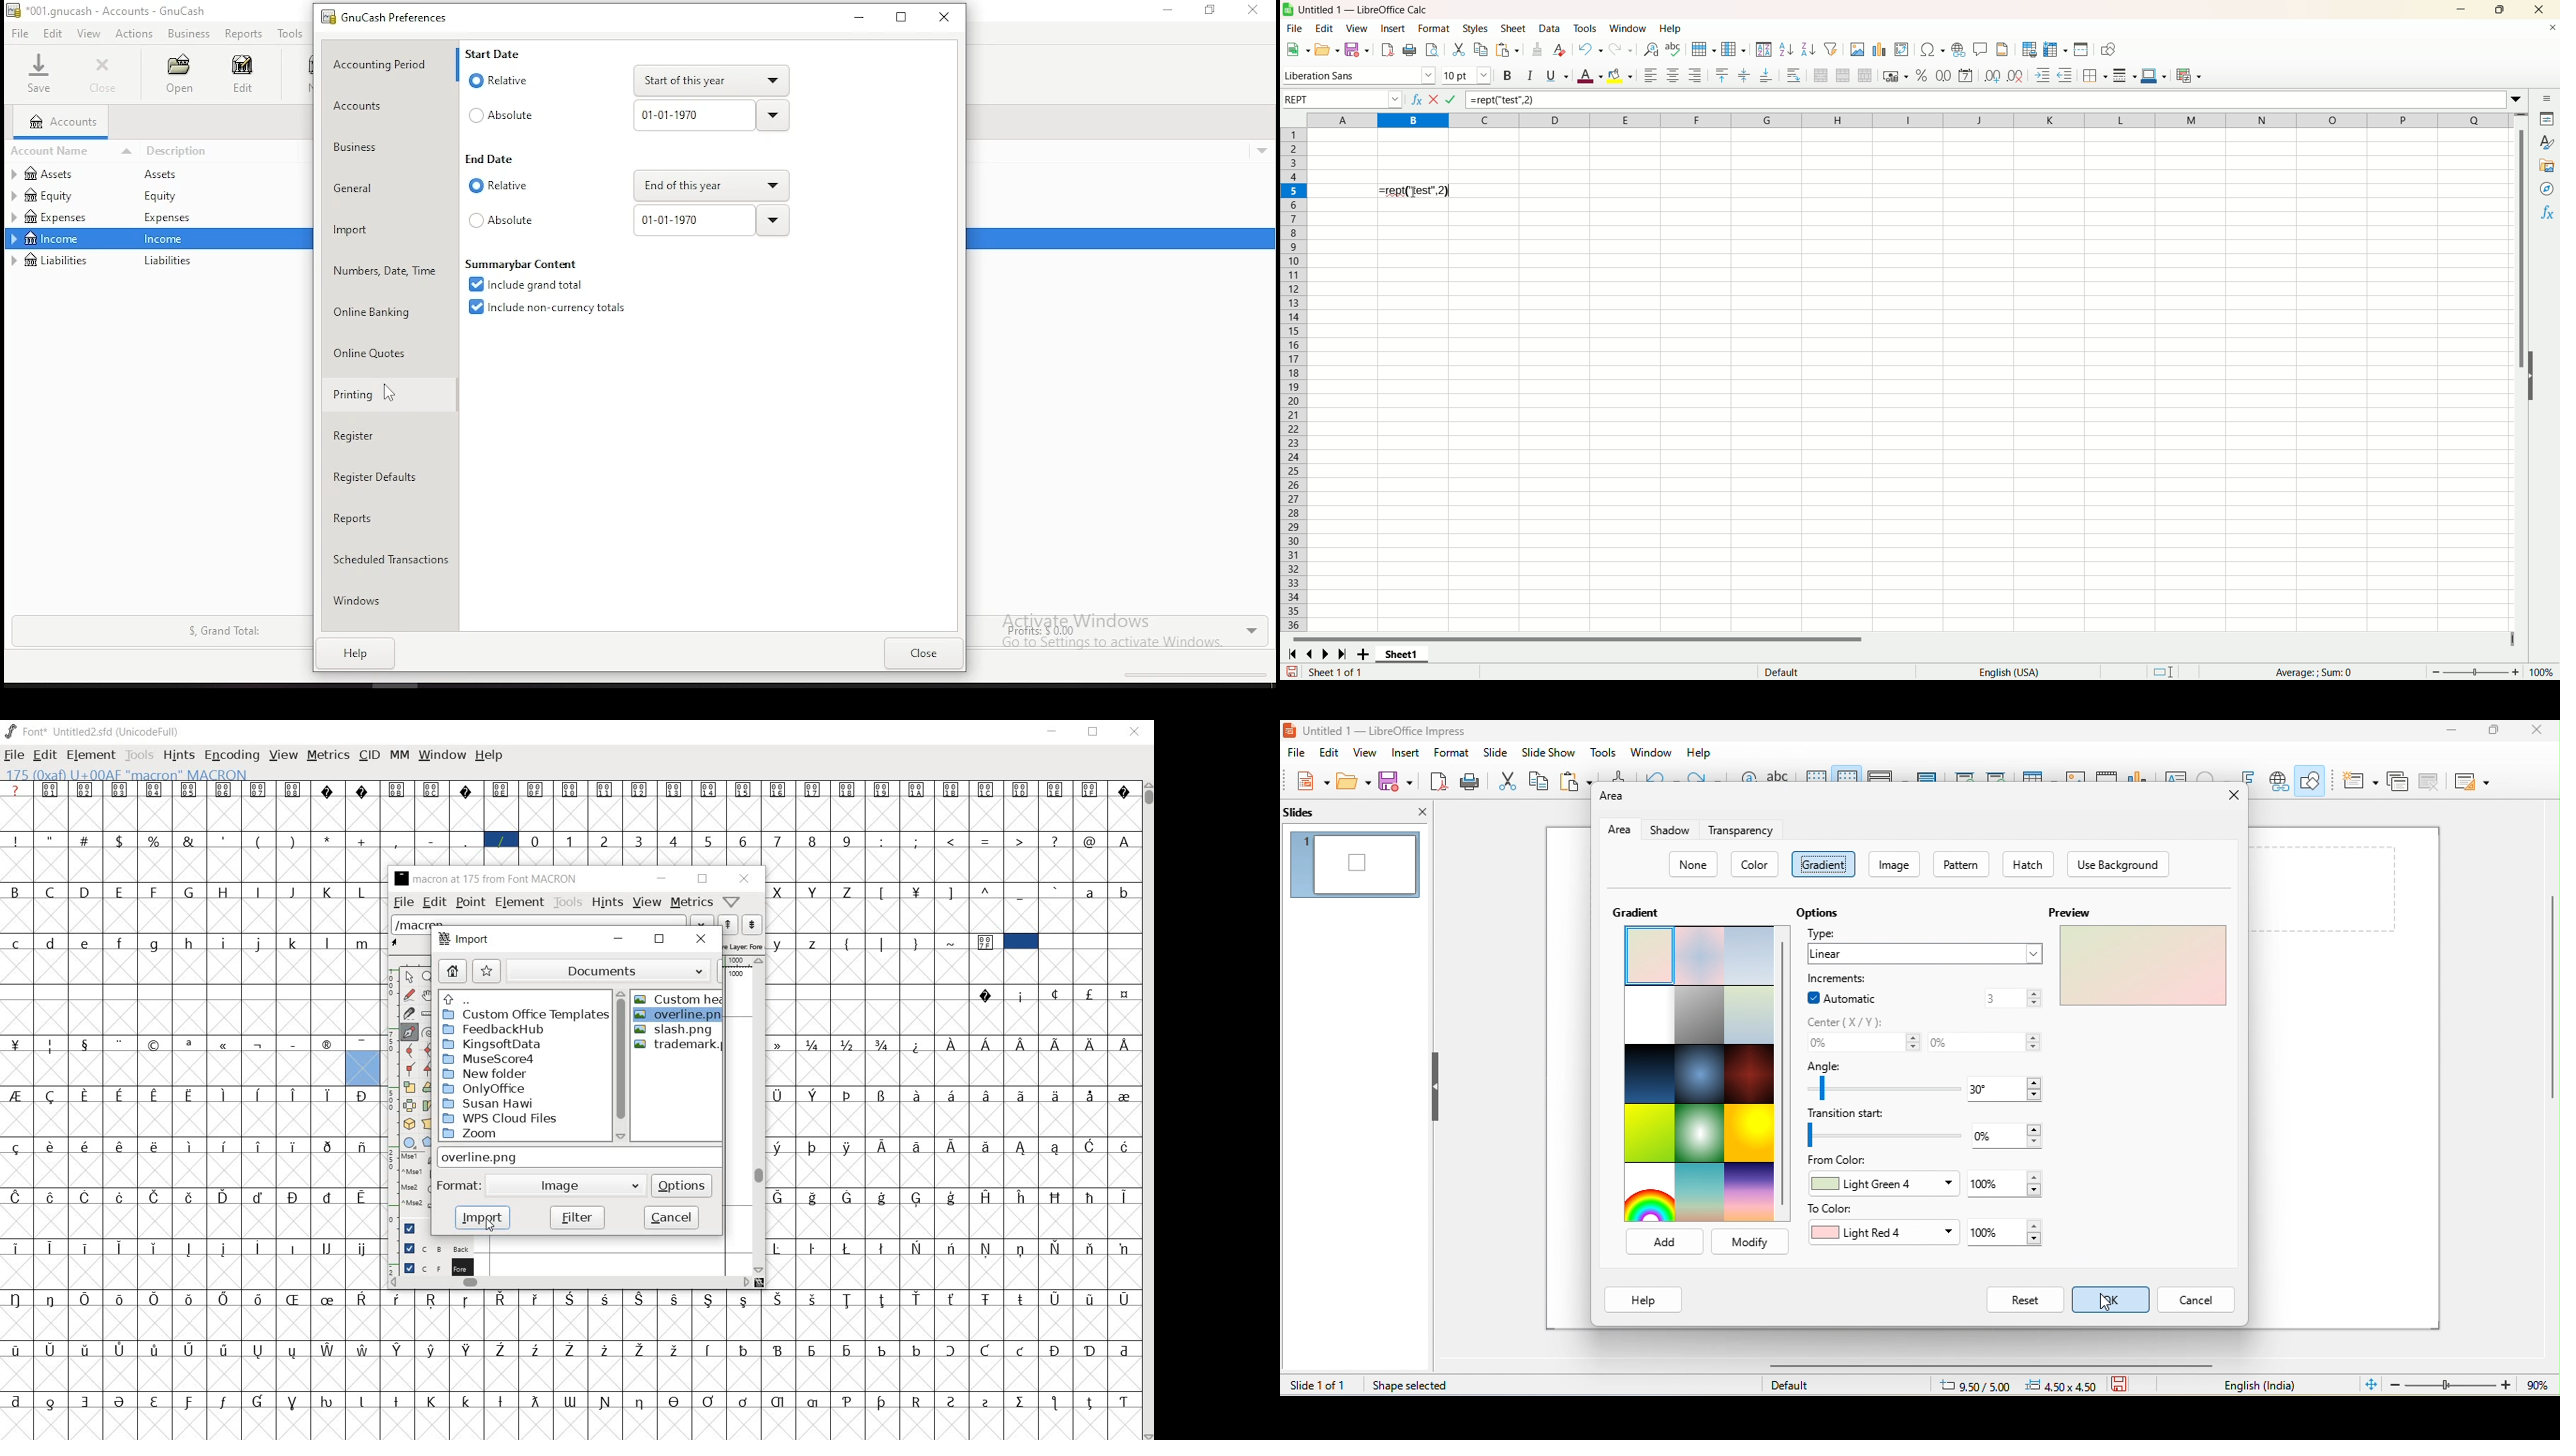 The image size is (2576, 1456). Describe the element at coordinates (468, 841) in the screenshot. I see `_` at that location.